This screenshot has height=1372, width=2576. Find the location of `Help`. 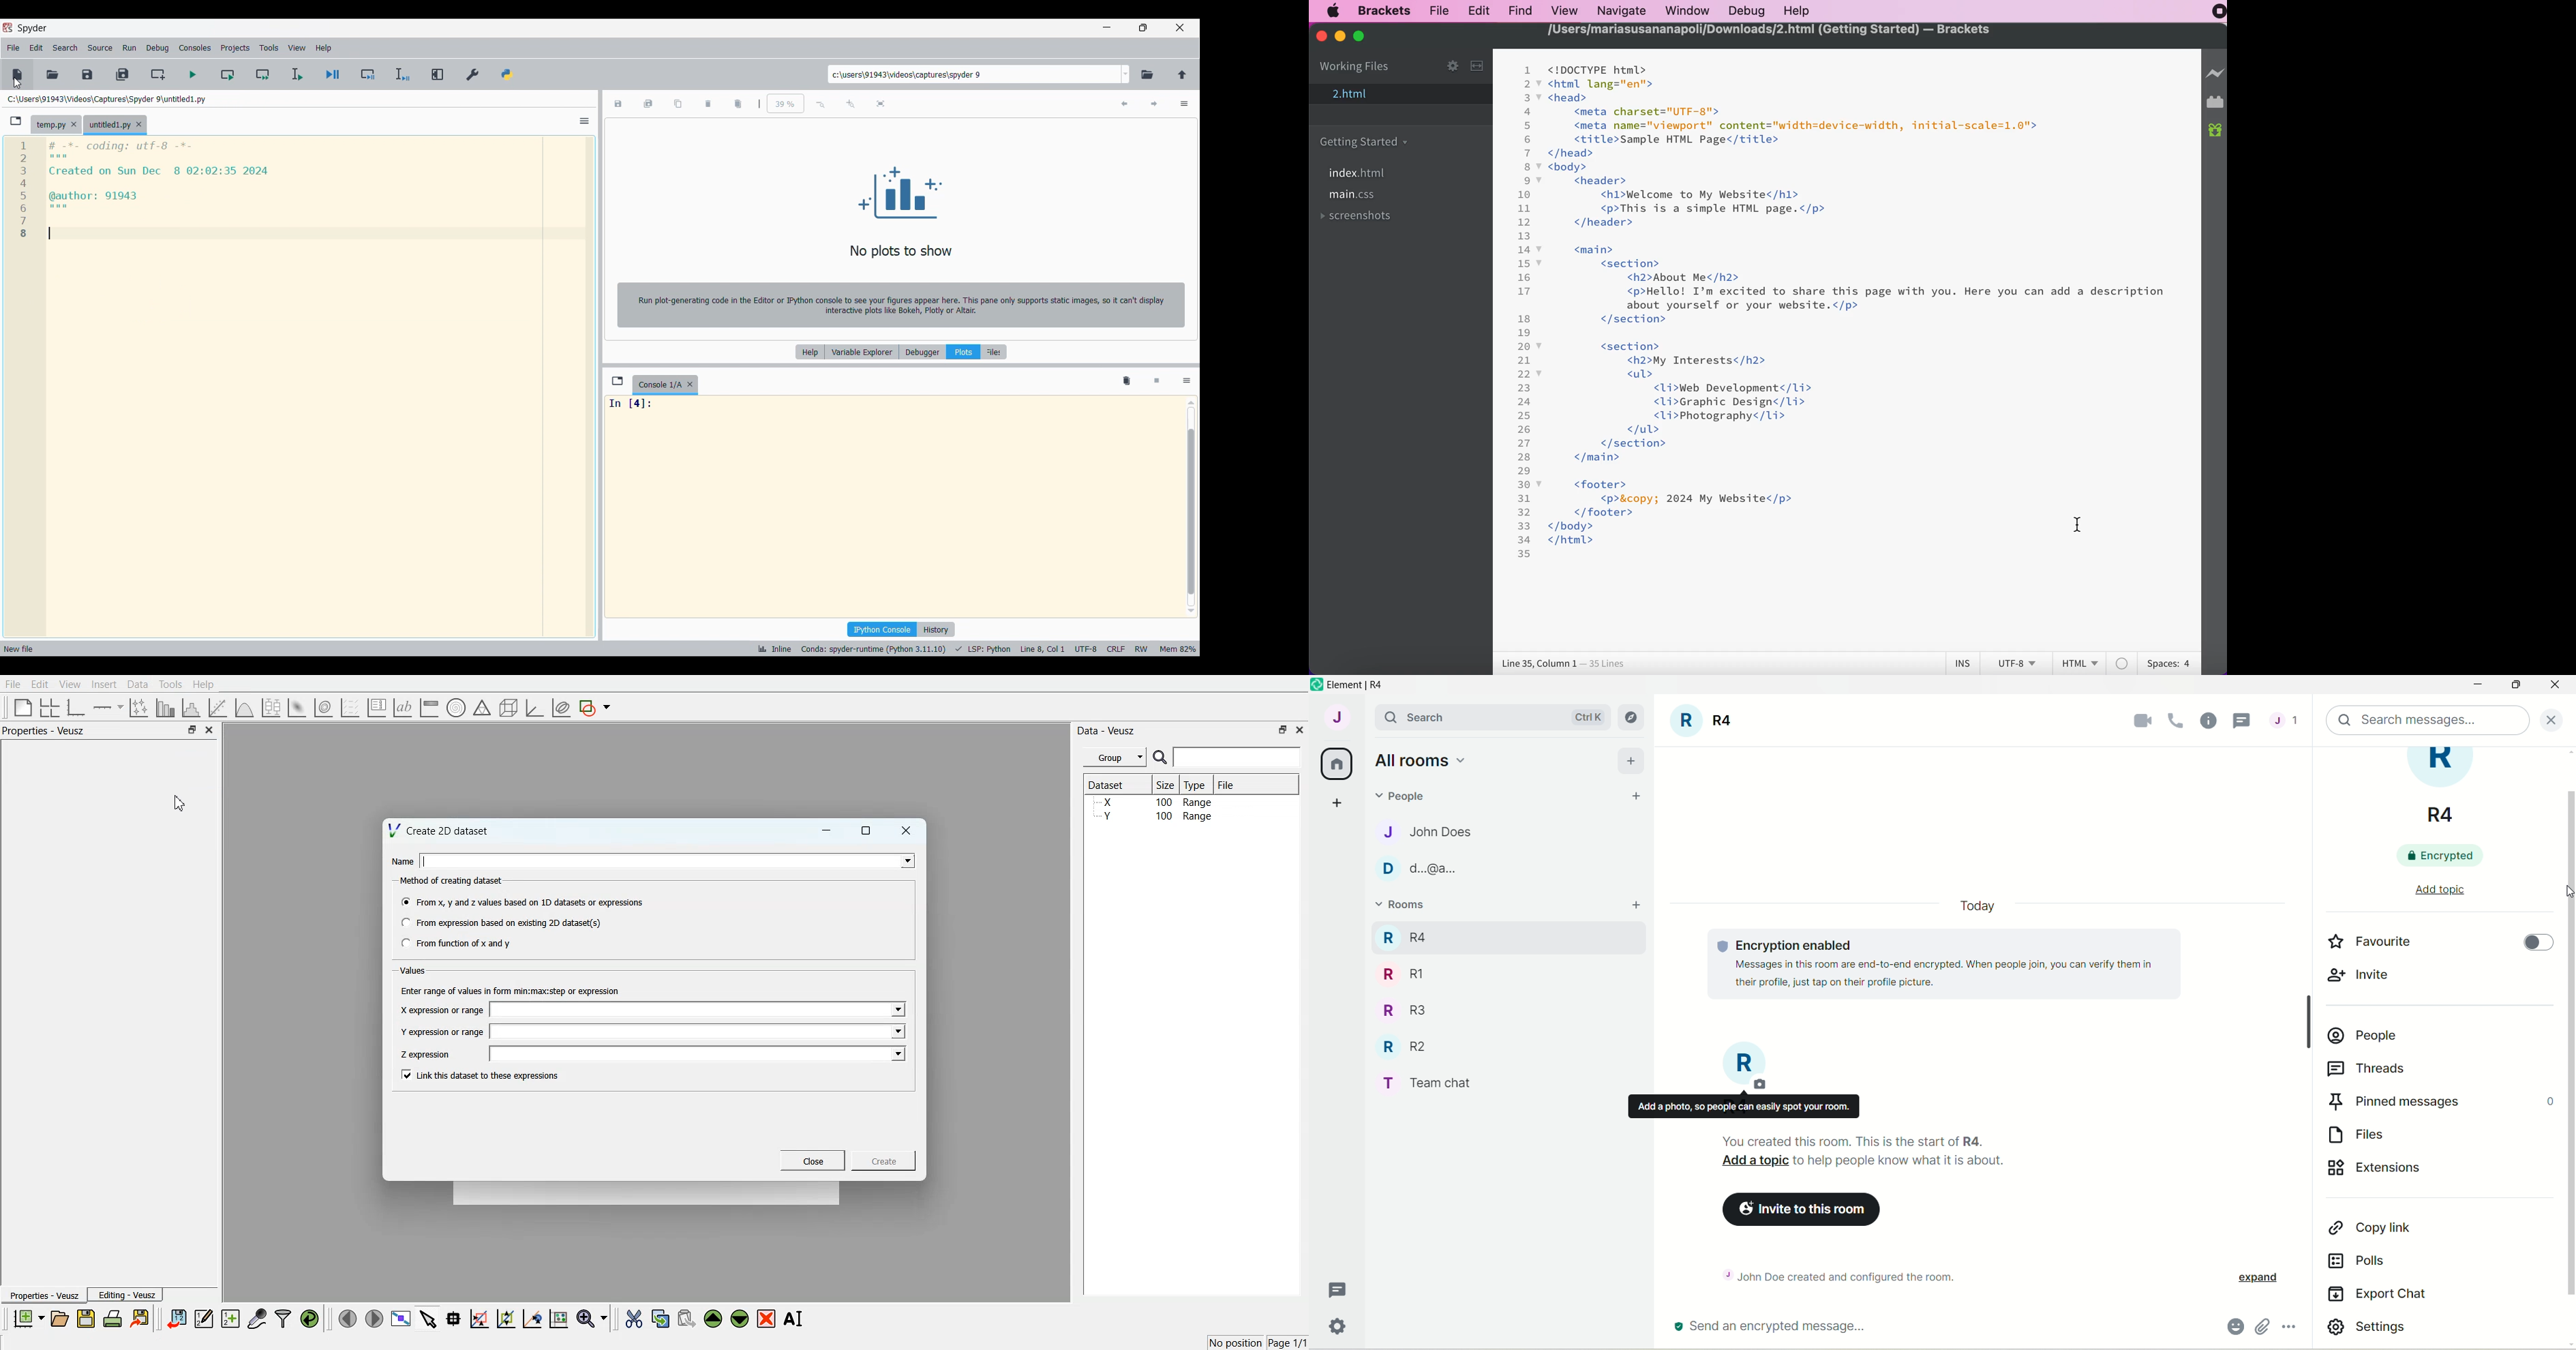

Help is located at coordinates (810, 352).